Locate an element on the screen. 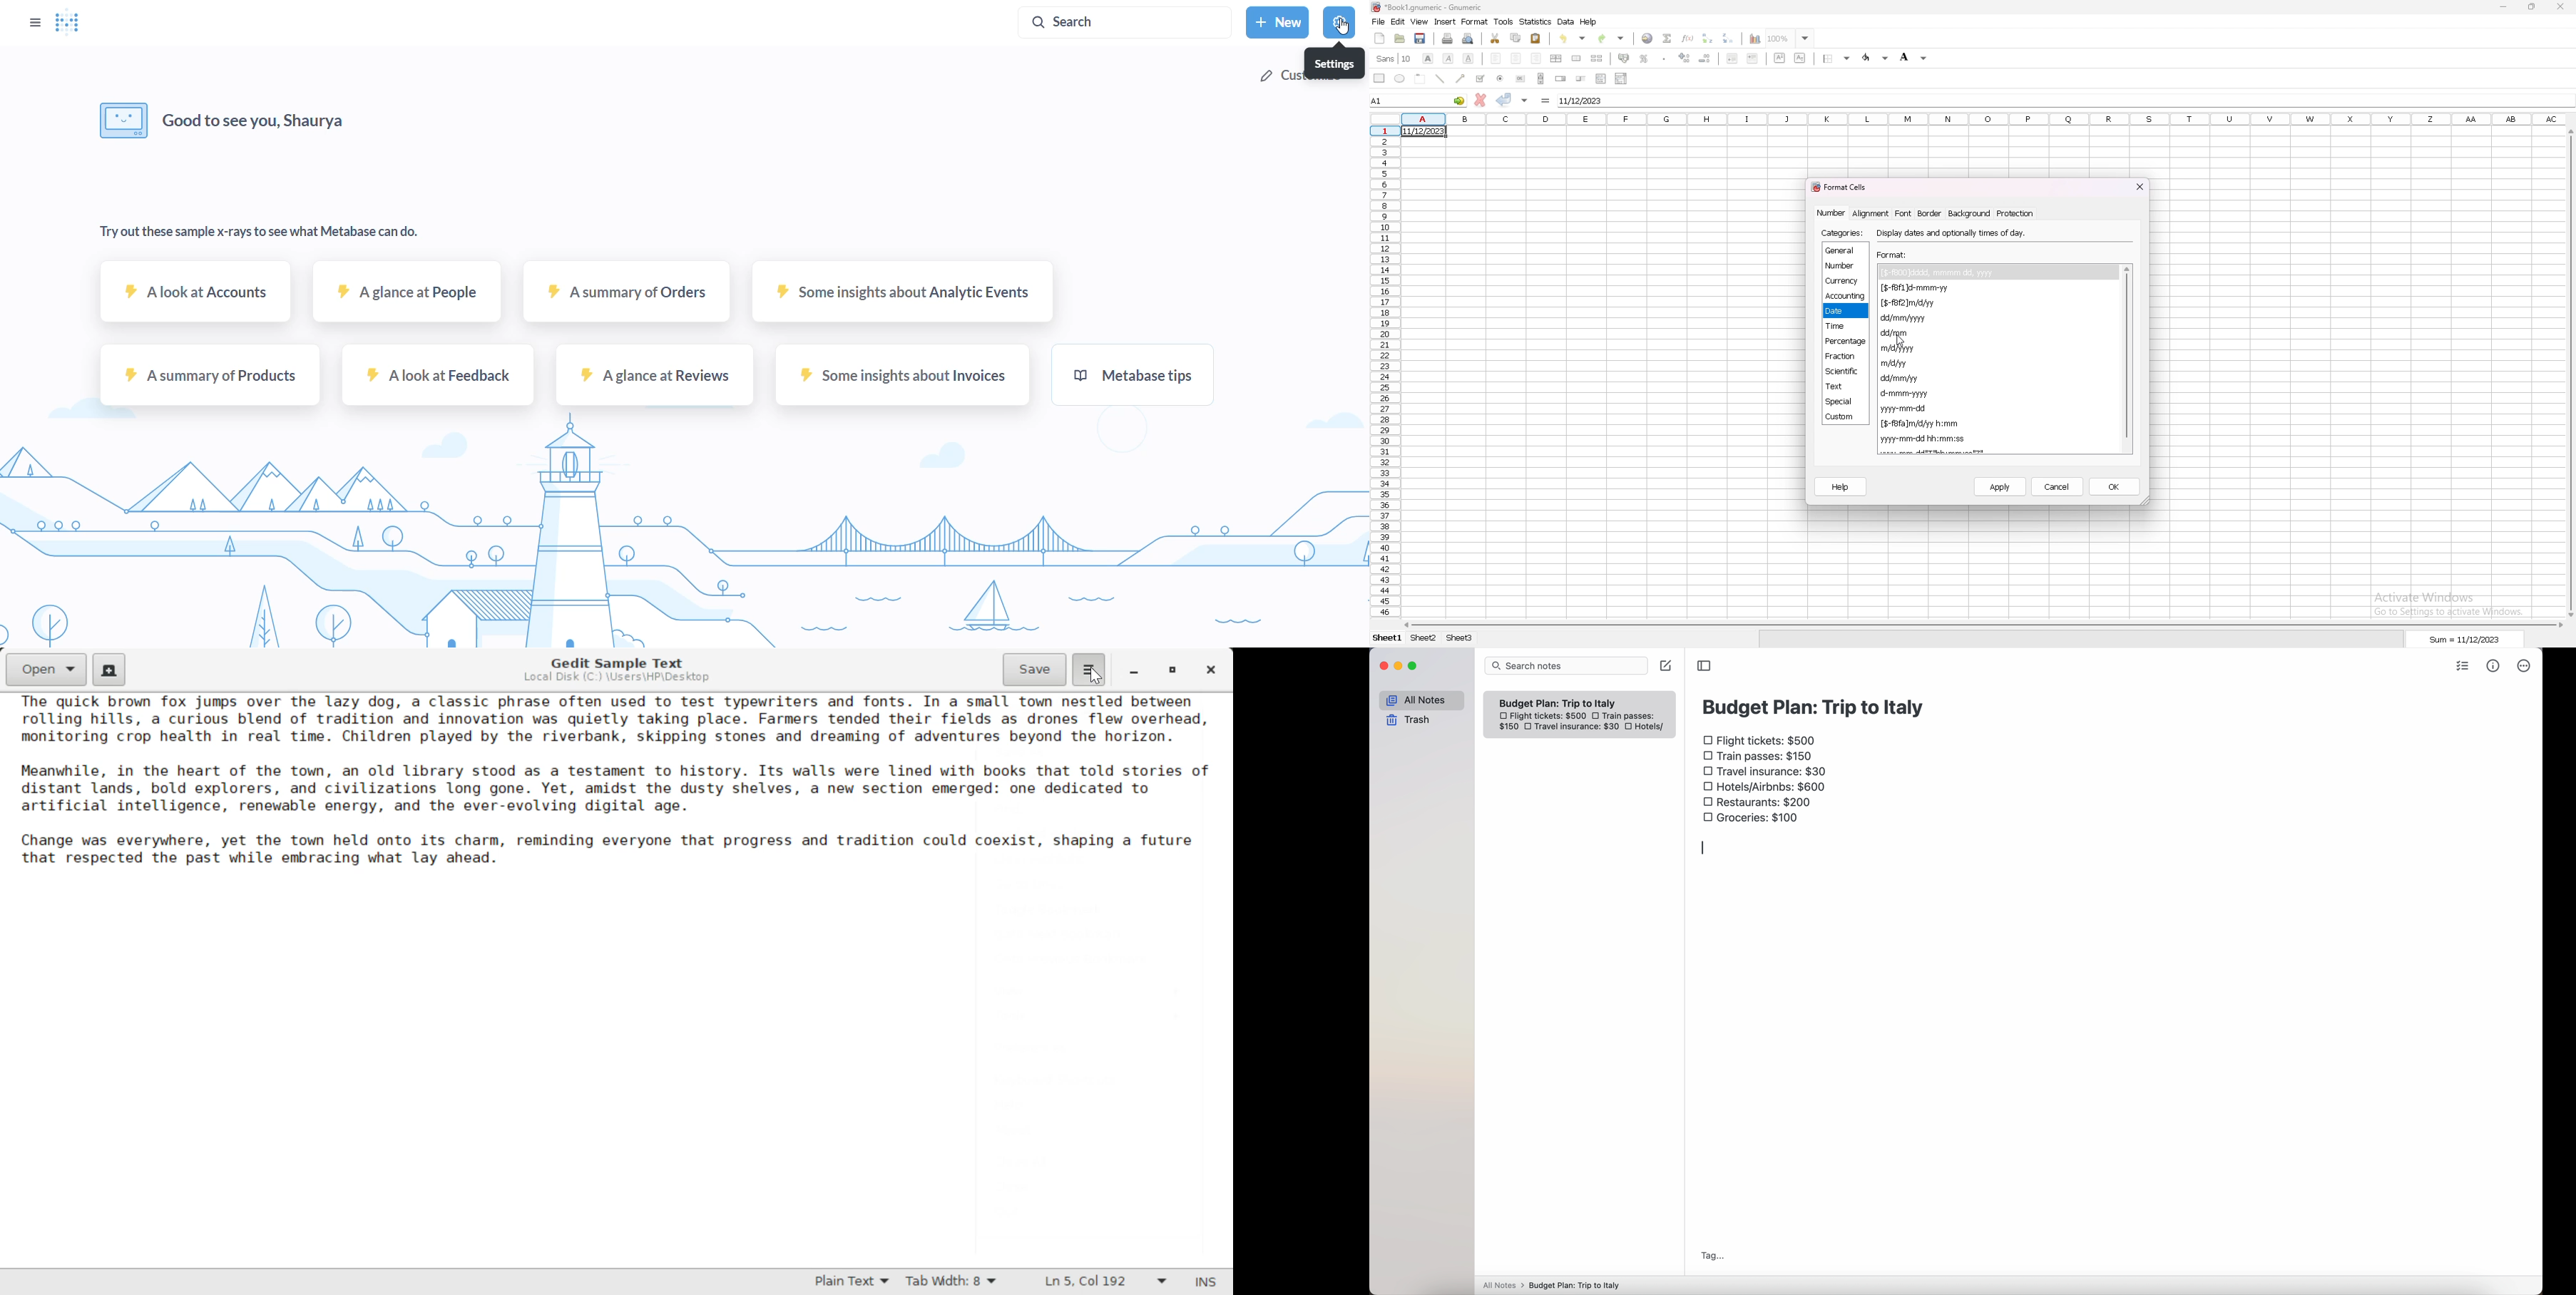 This screenshot has height=1316, width=2576. text is located at coordinates (1845, 387).